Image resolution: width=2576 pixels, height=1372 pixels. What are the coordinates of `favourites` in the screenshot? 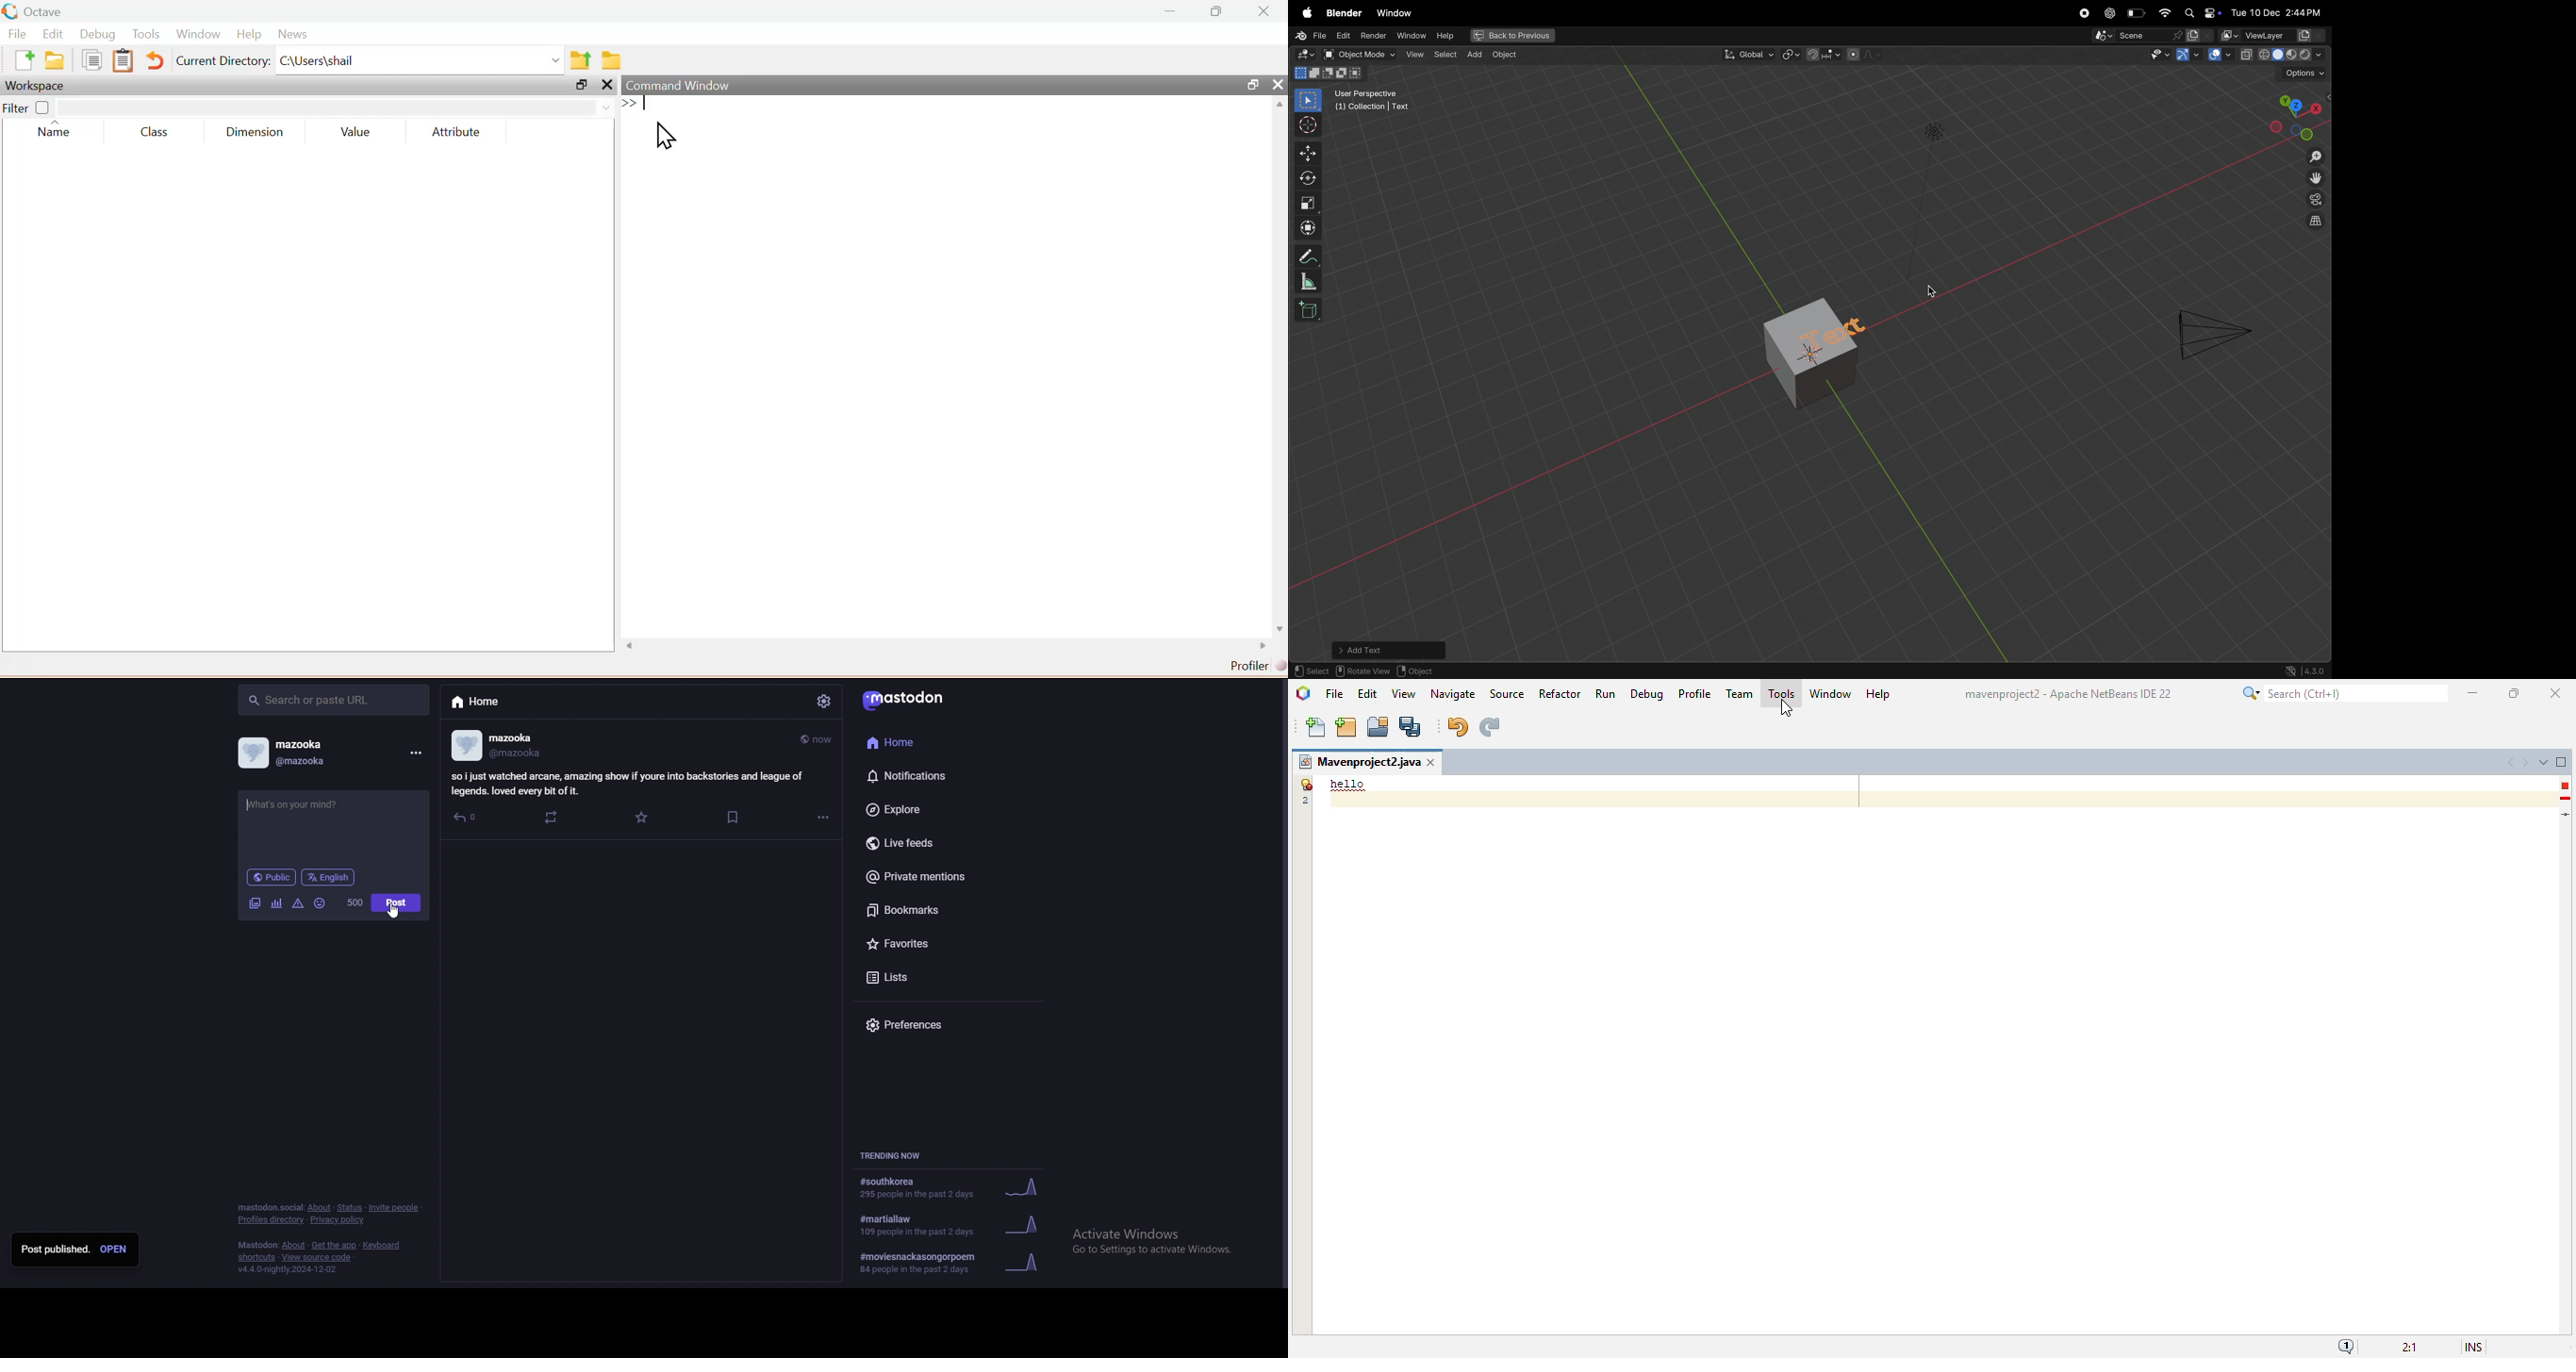 It's located at (926, 943).